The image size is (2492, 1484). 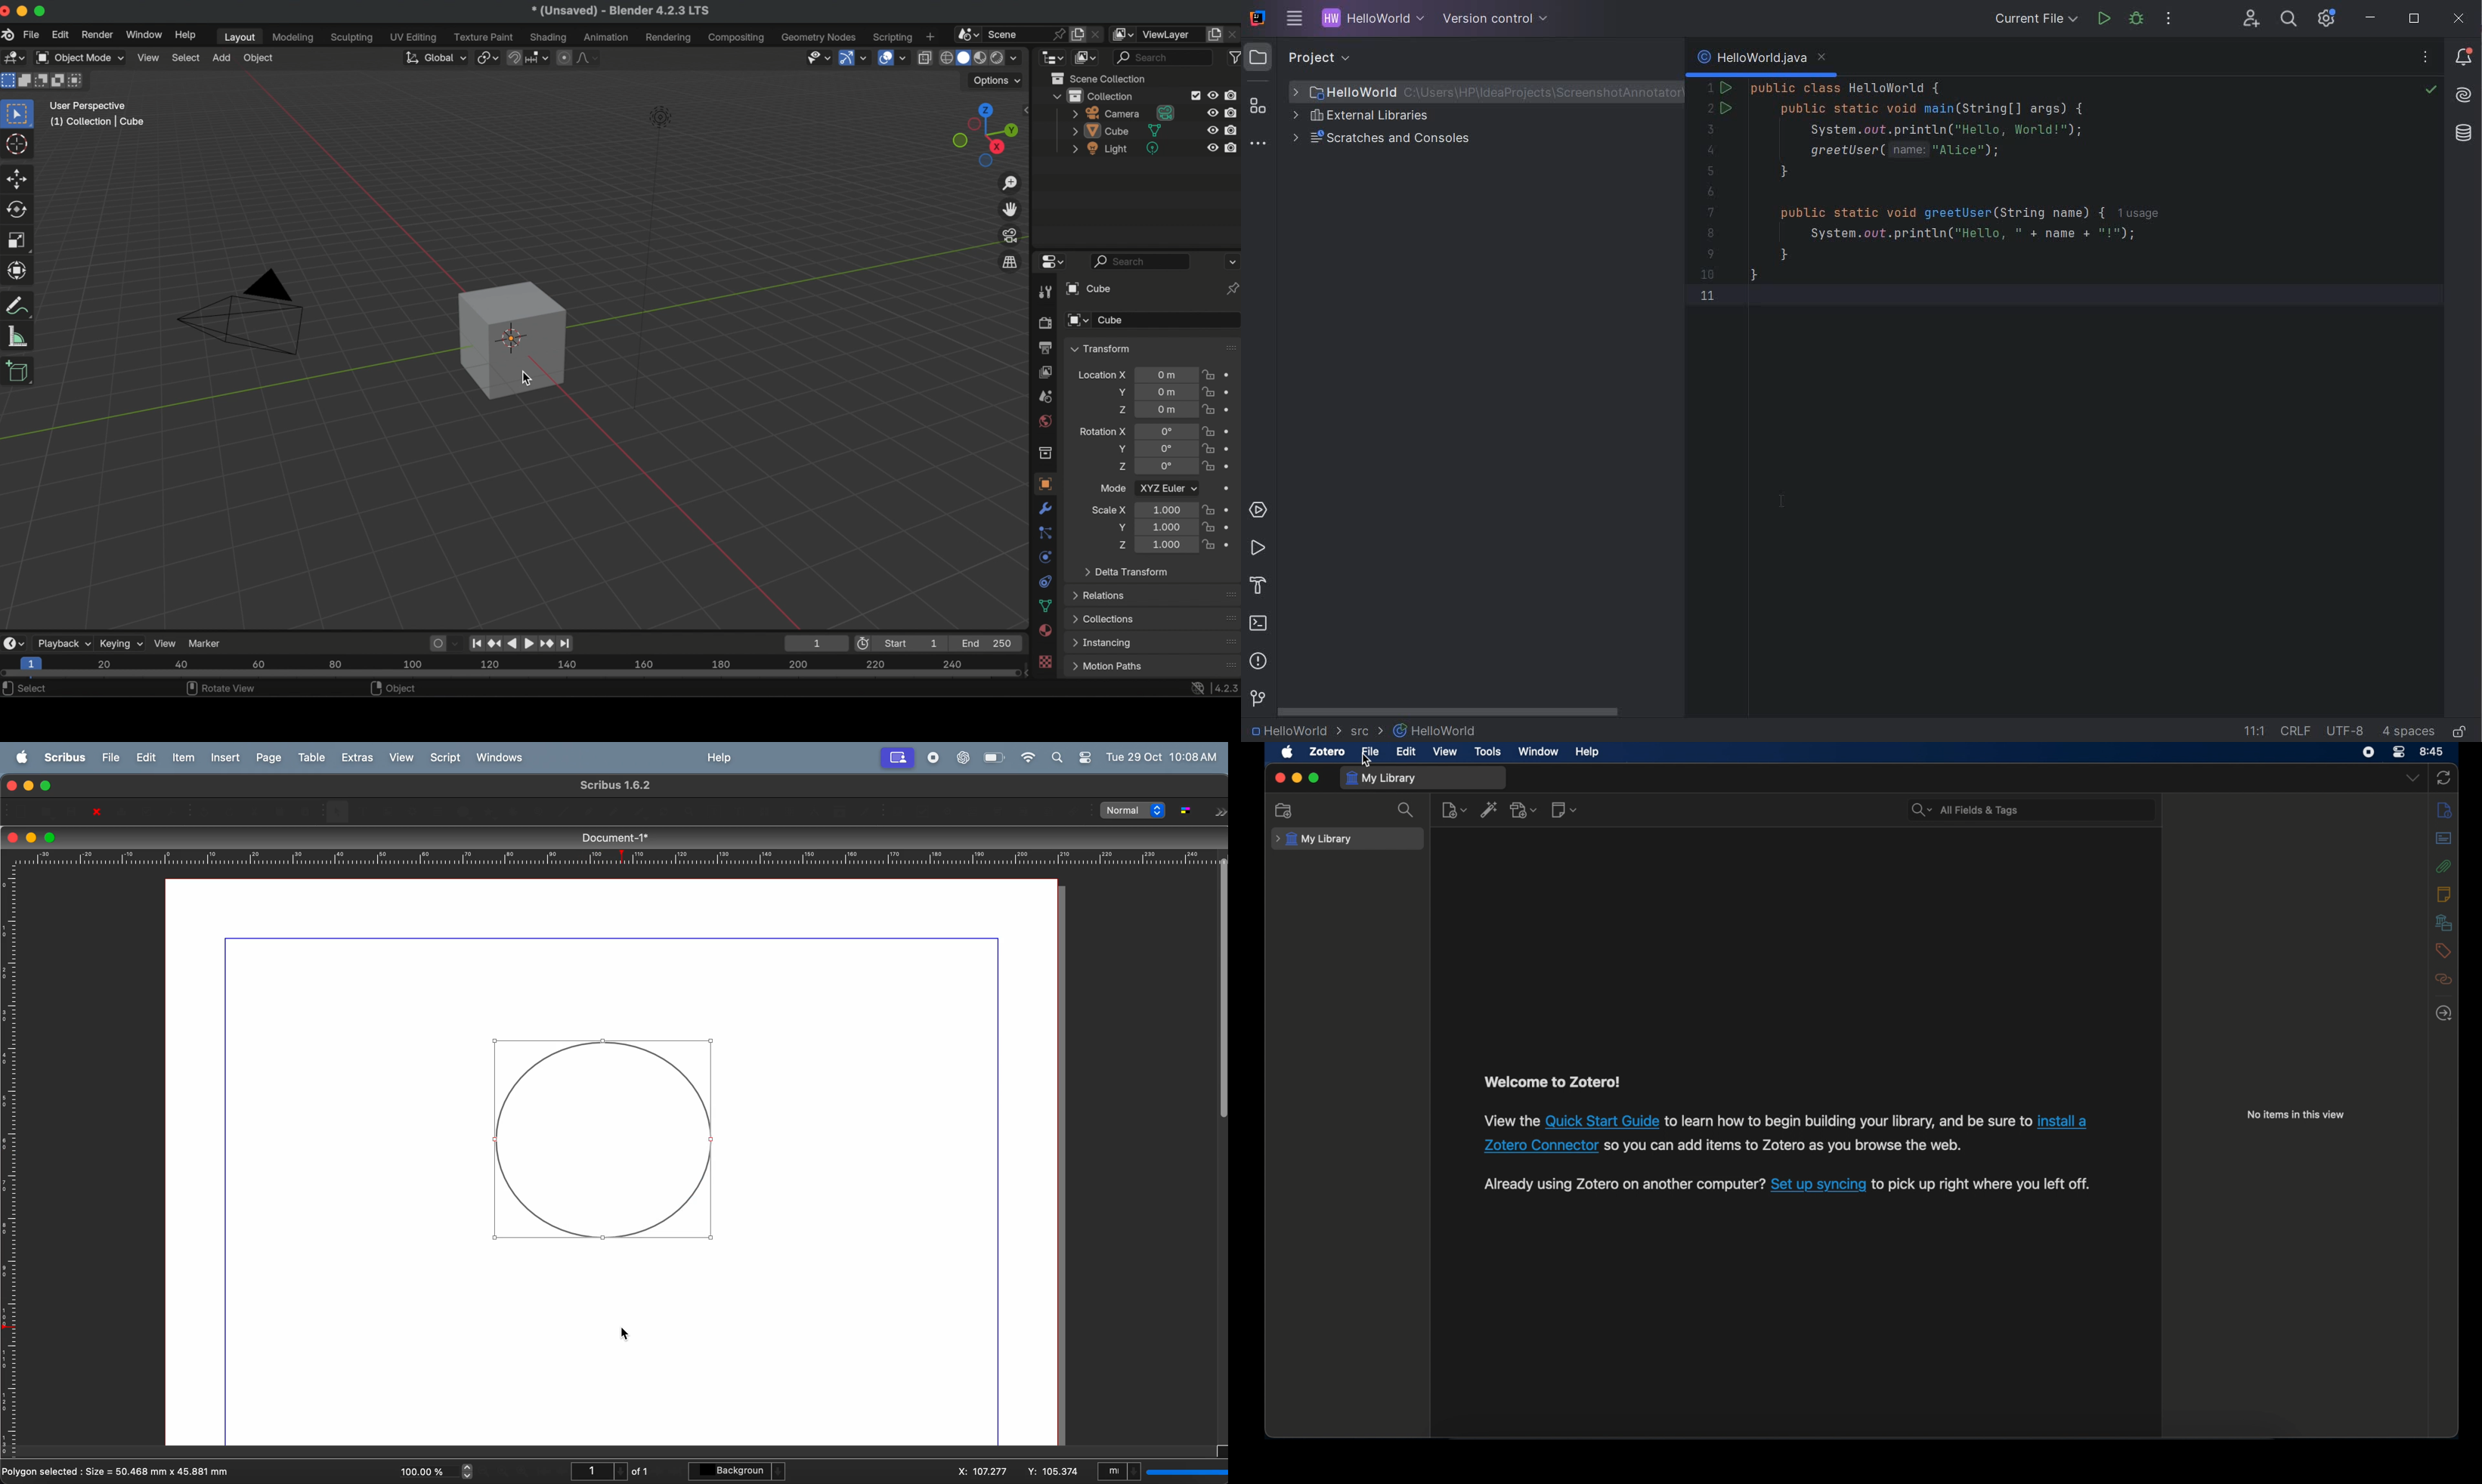 What do you see at coordinates (538, 57) in the screenshot?
I see `snapping` at bounding box center [538, 57].